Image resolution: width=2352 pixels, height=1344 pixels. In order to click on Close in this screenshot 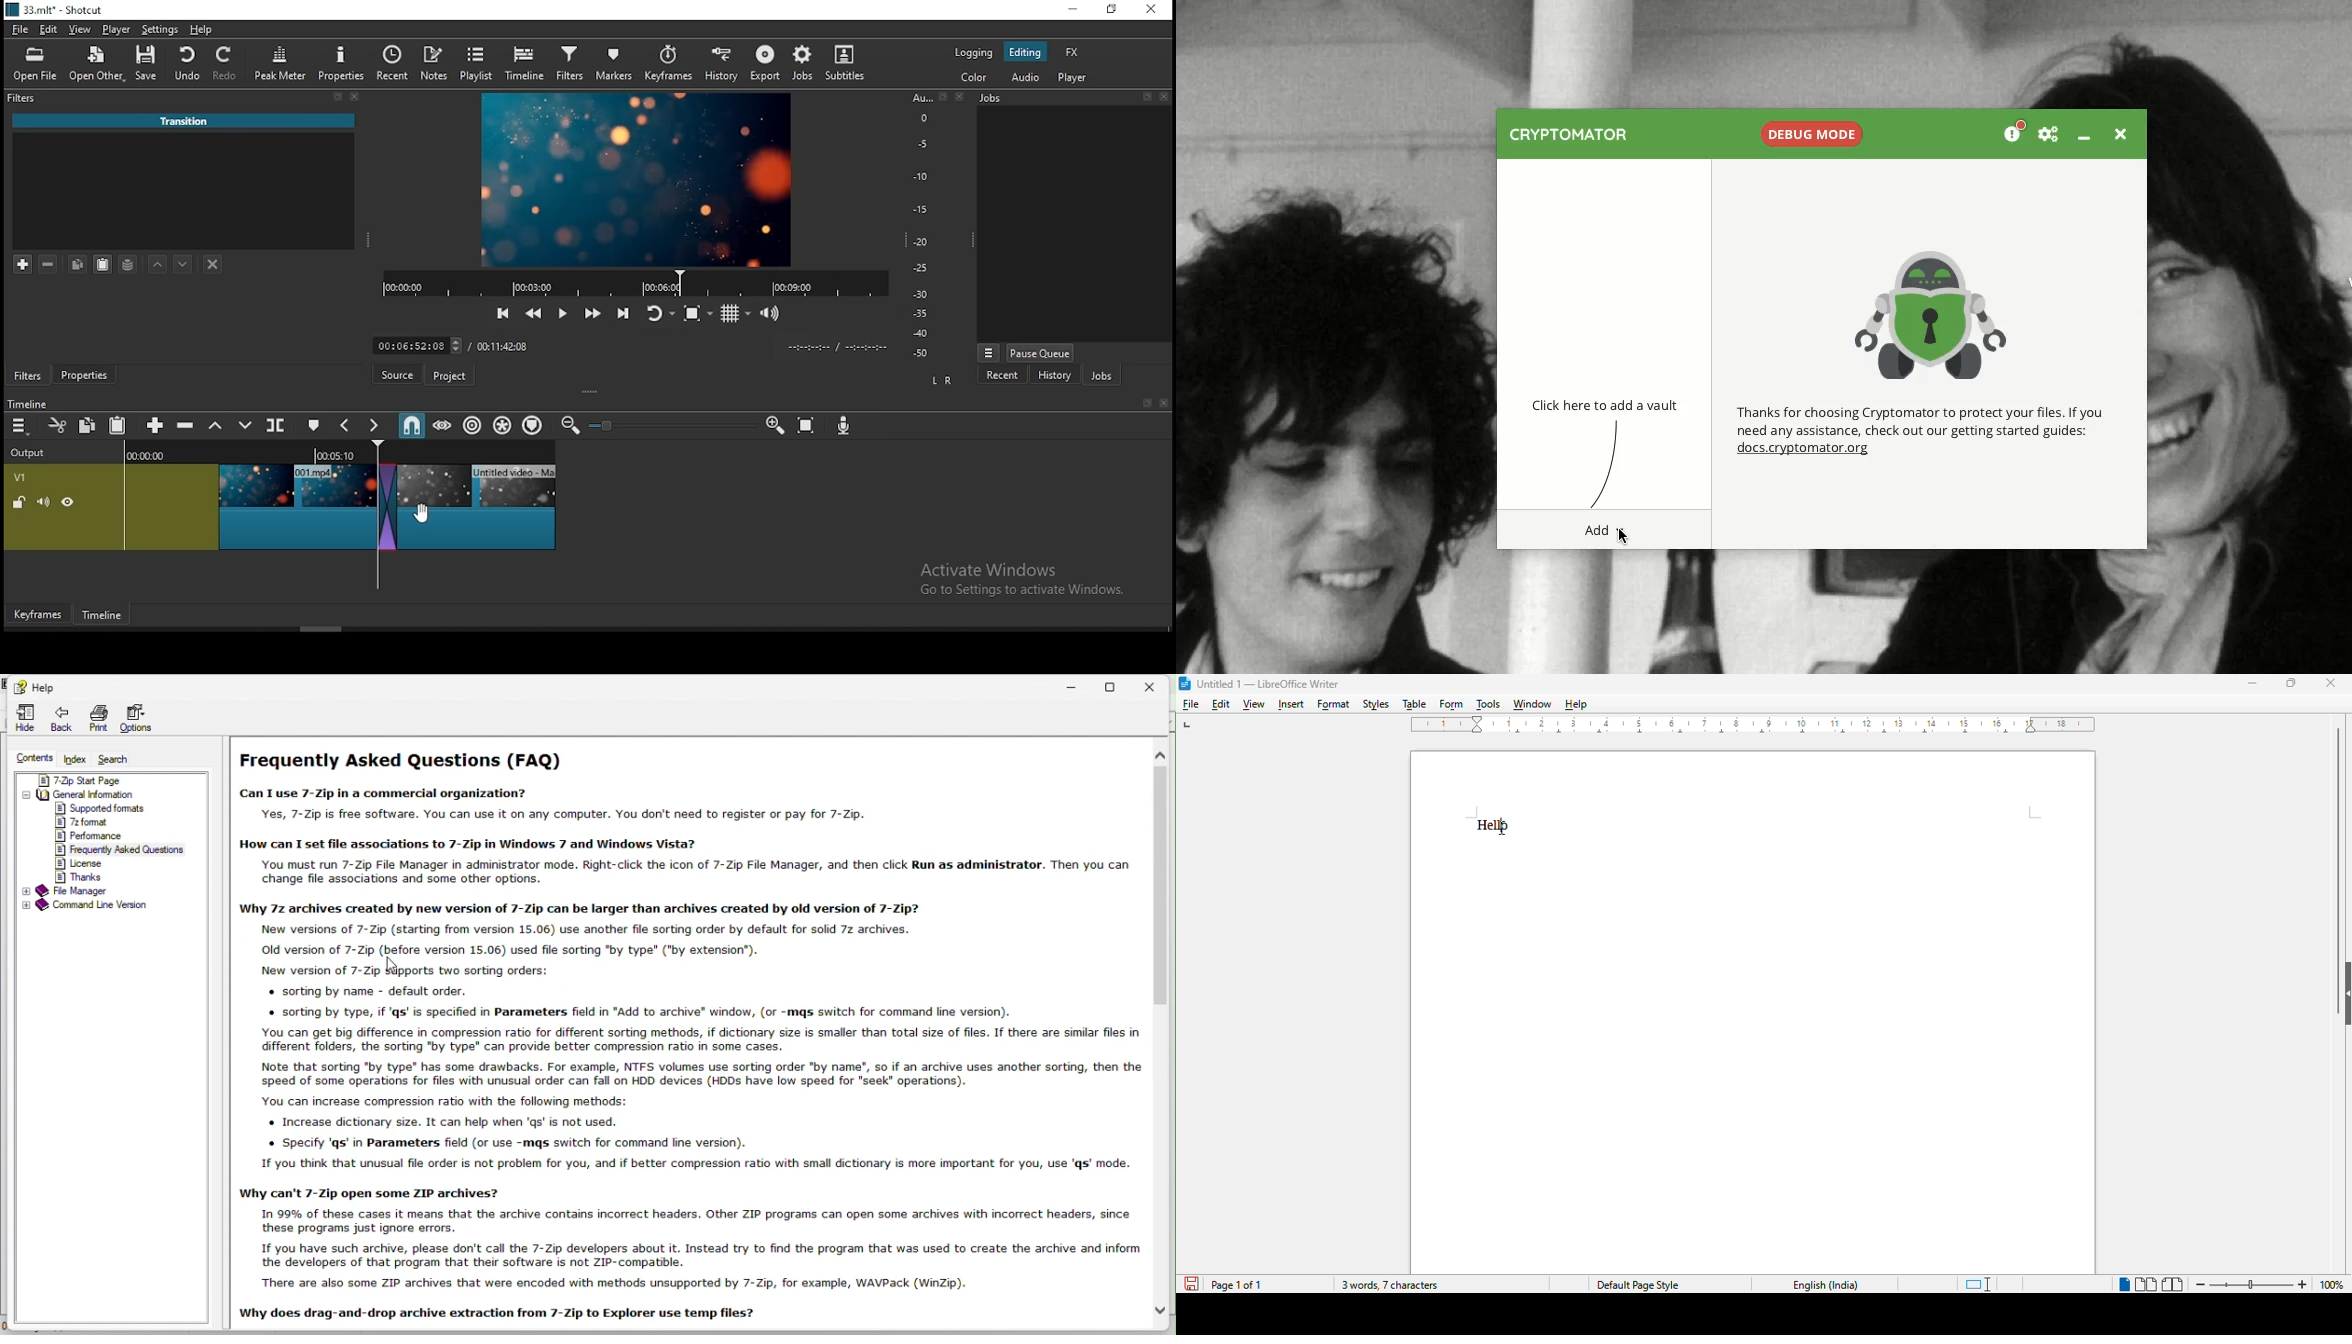, I will do `click(2120, 136)`.